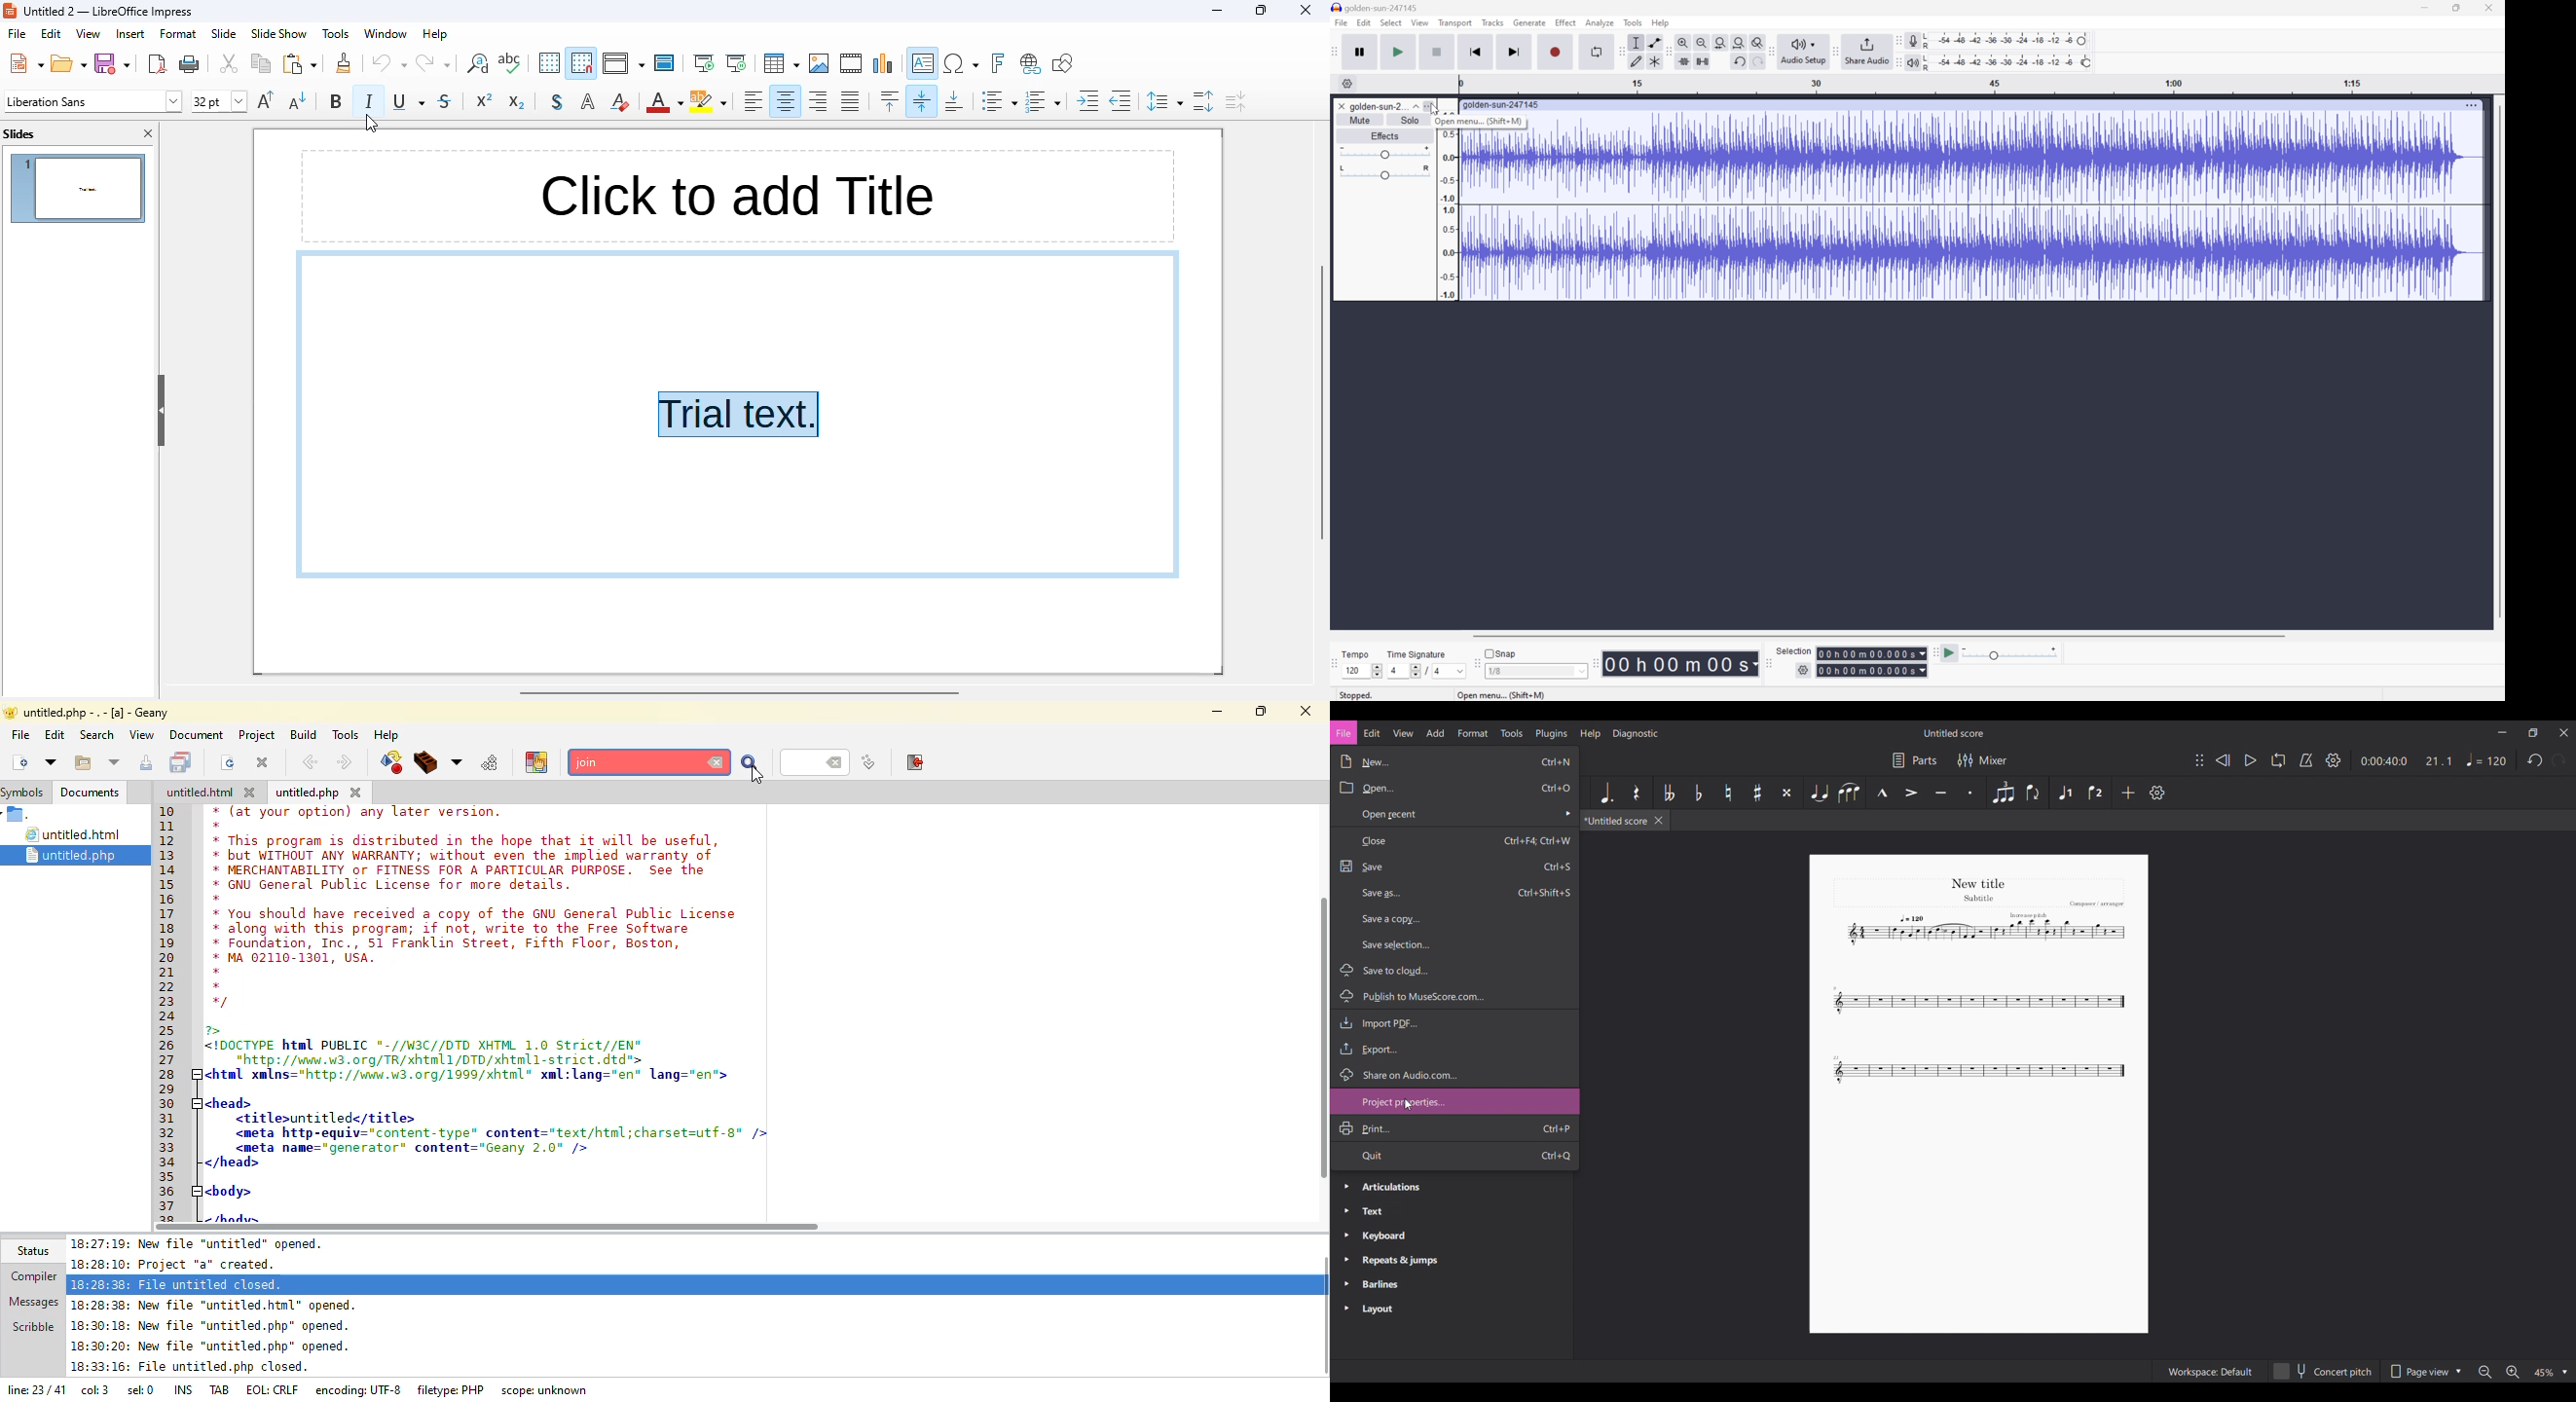  I want to click on 32, so click(169, 1132).